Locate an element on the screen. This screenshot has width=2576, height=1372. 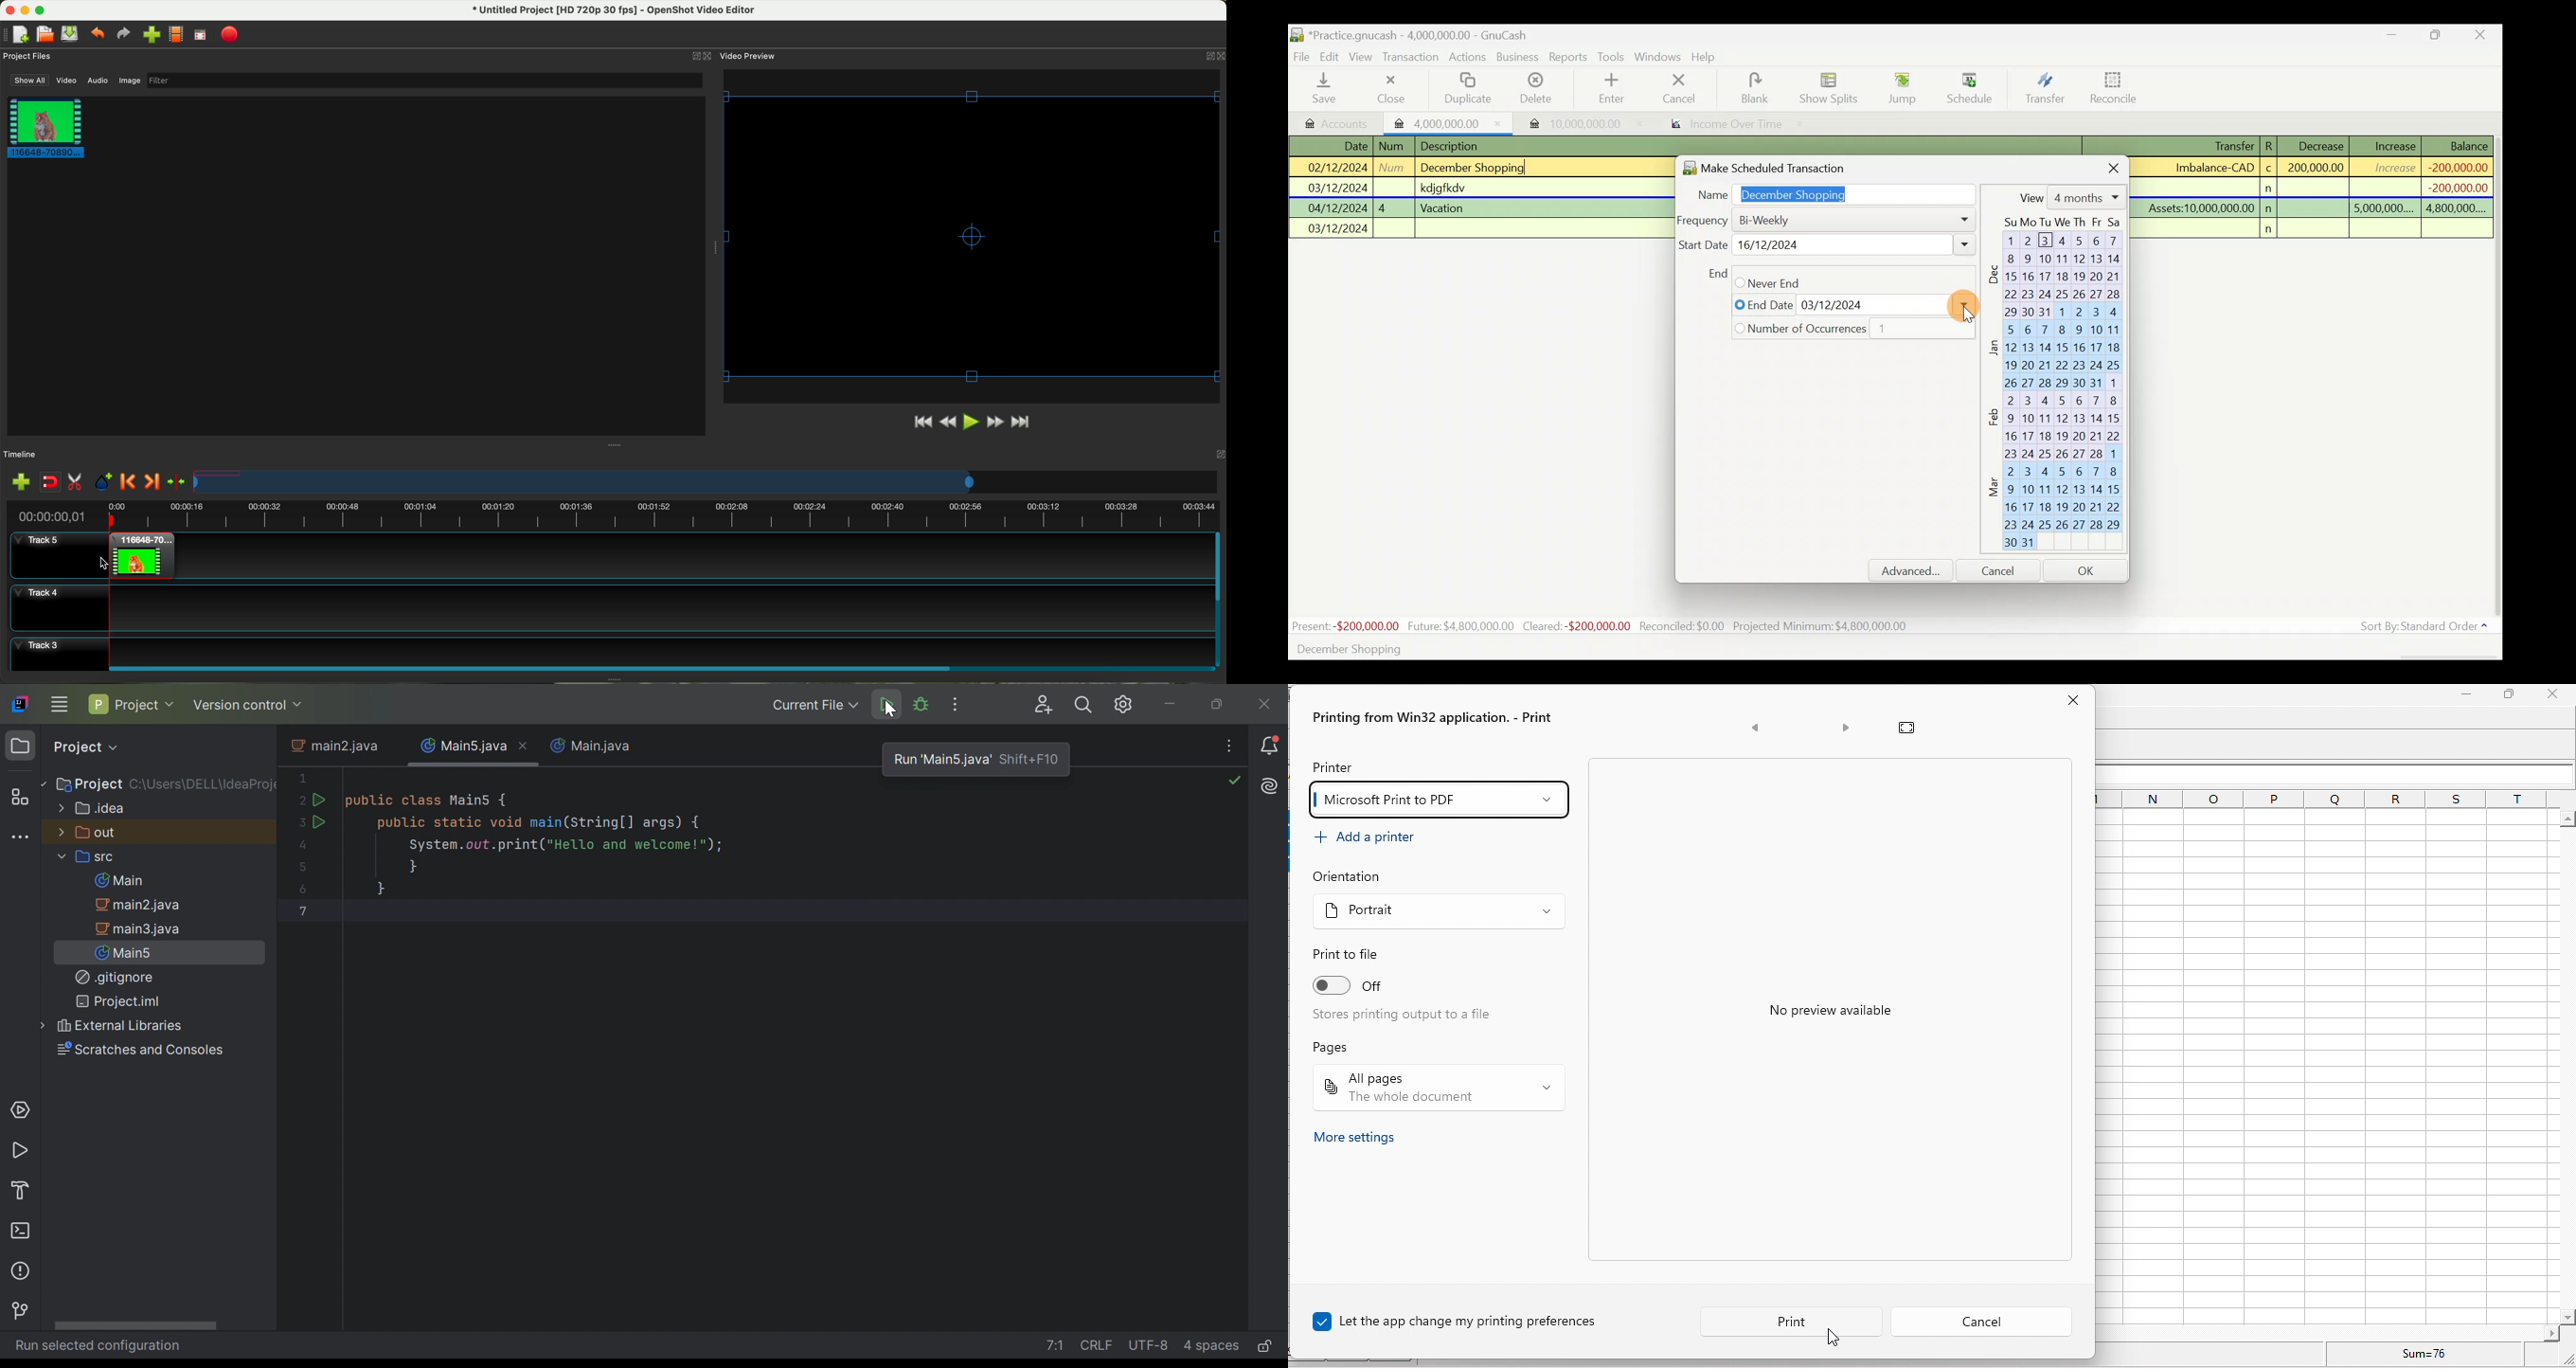
Close is located at coordinates (1268, 704).